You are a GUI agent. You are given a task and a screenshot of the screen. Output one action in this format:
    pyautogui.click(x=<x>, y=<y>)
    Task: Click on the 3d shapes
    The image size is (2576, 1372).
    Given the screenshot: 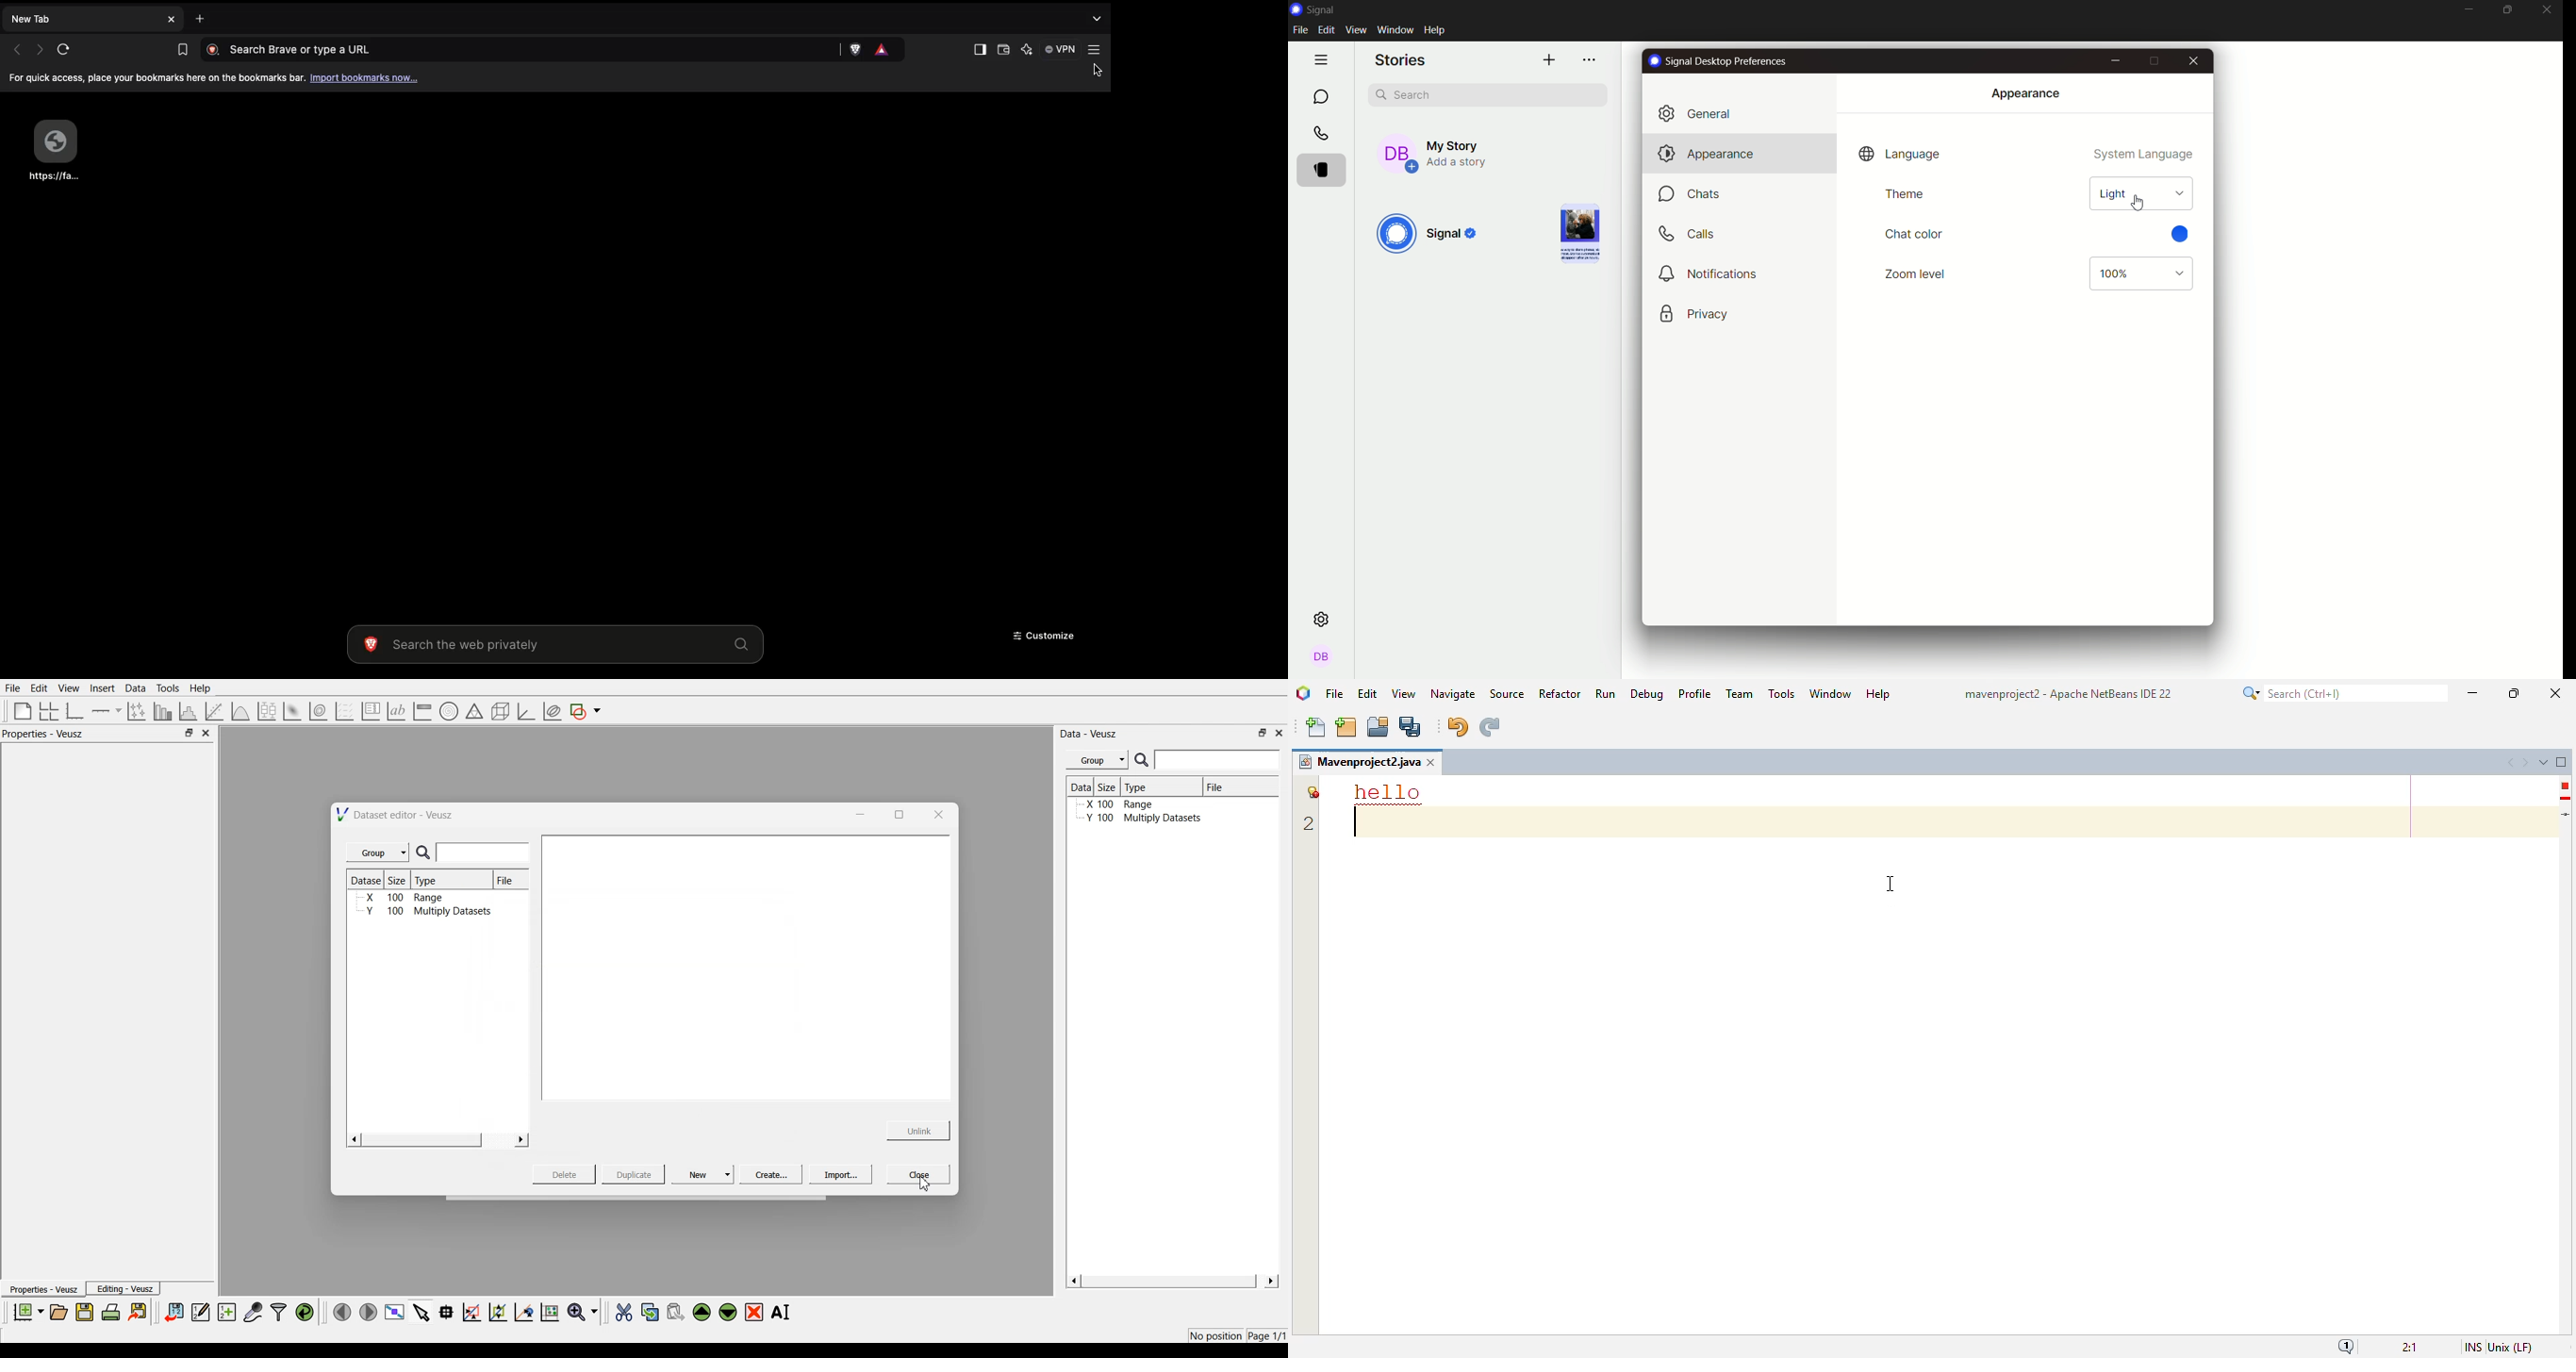 What is the action you would take?
    pyautogui.click(x=498, y=711)
    